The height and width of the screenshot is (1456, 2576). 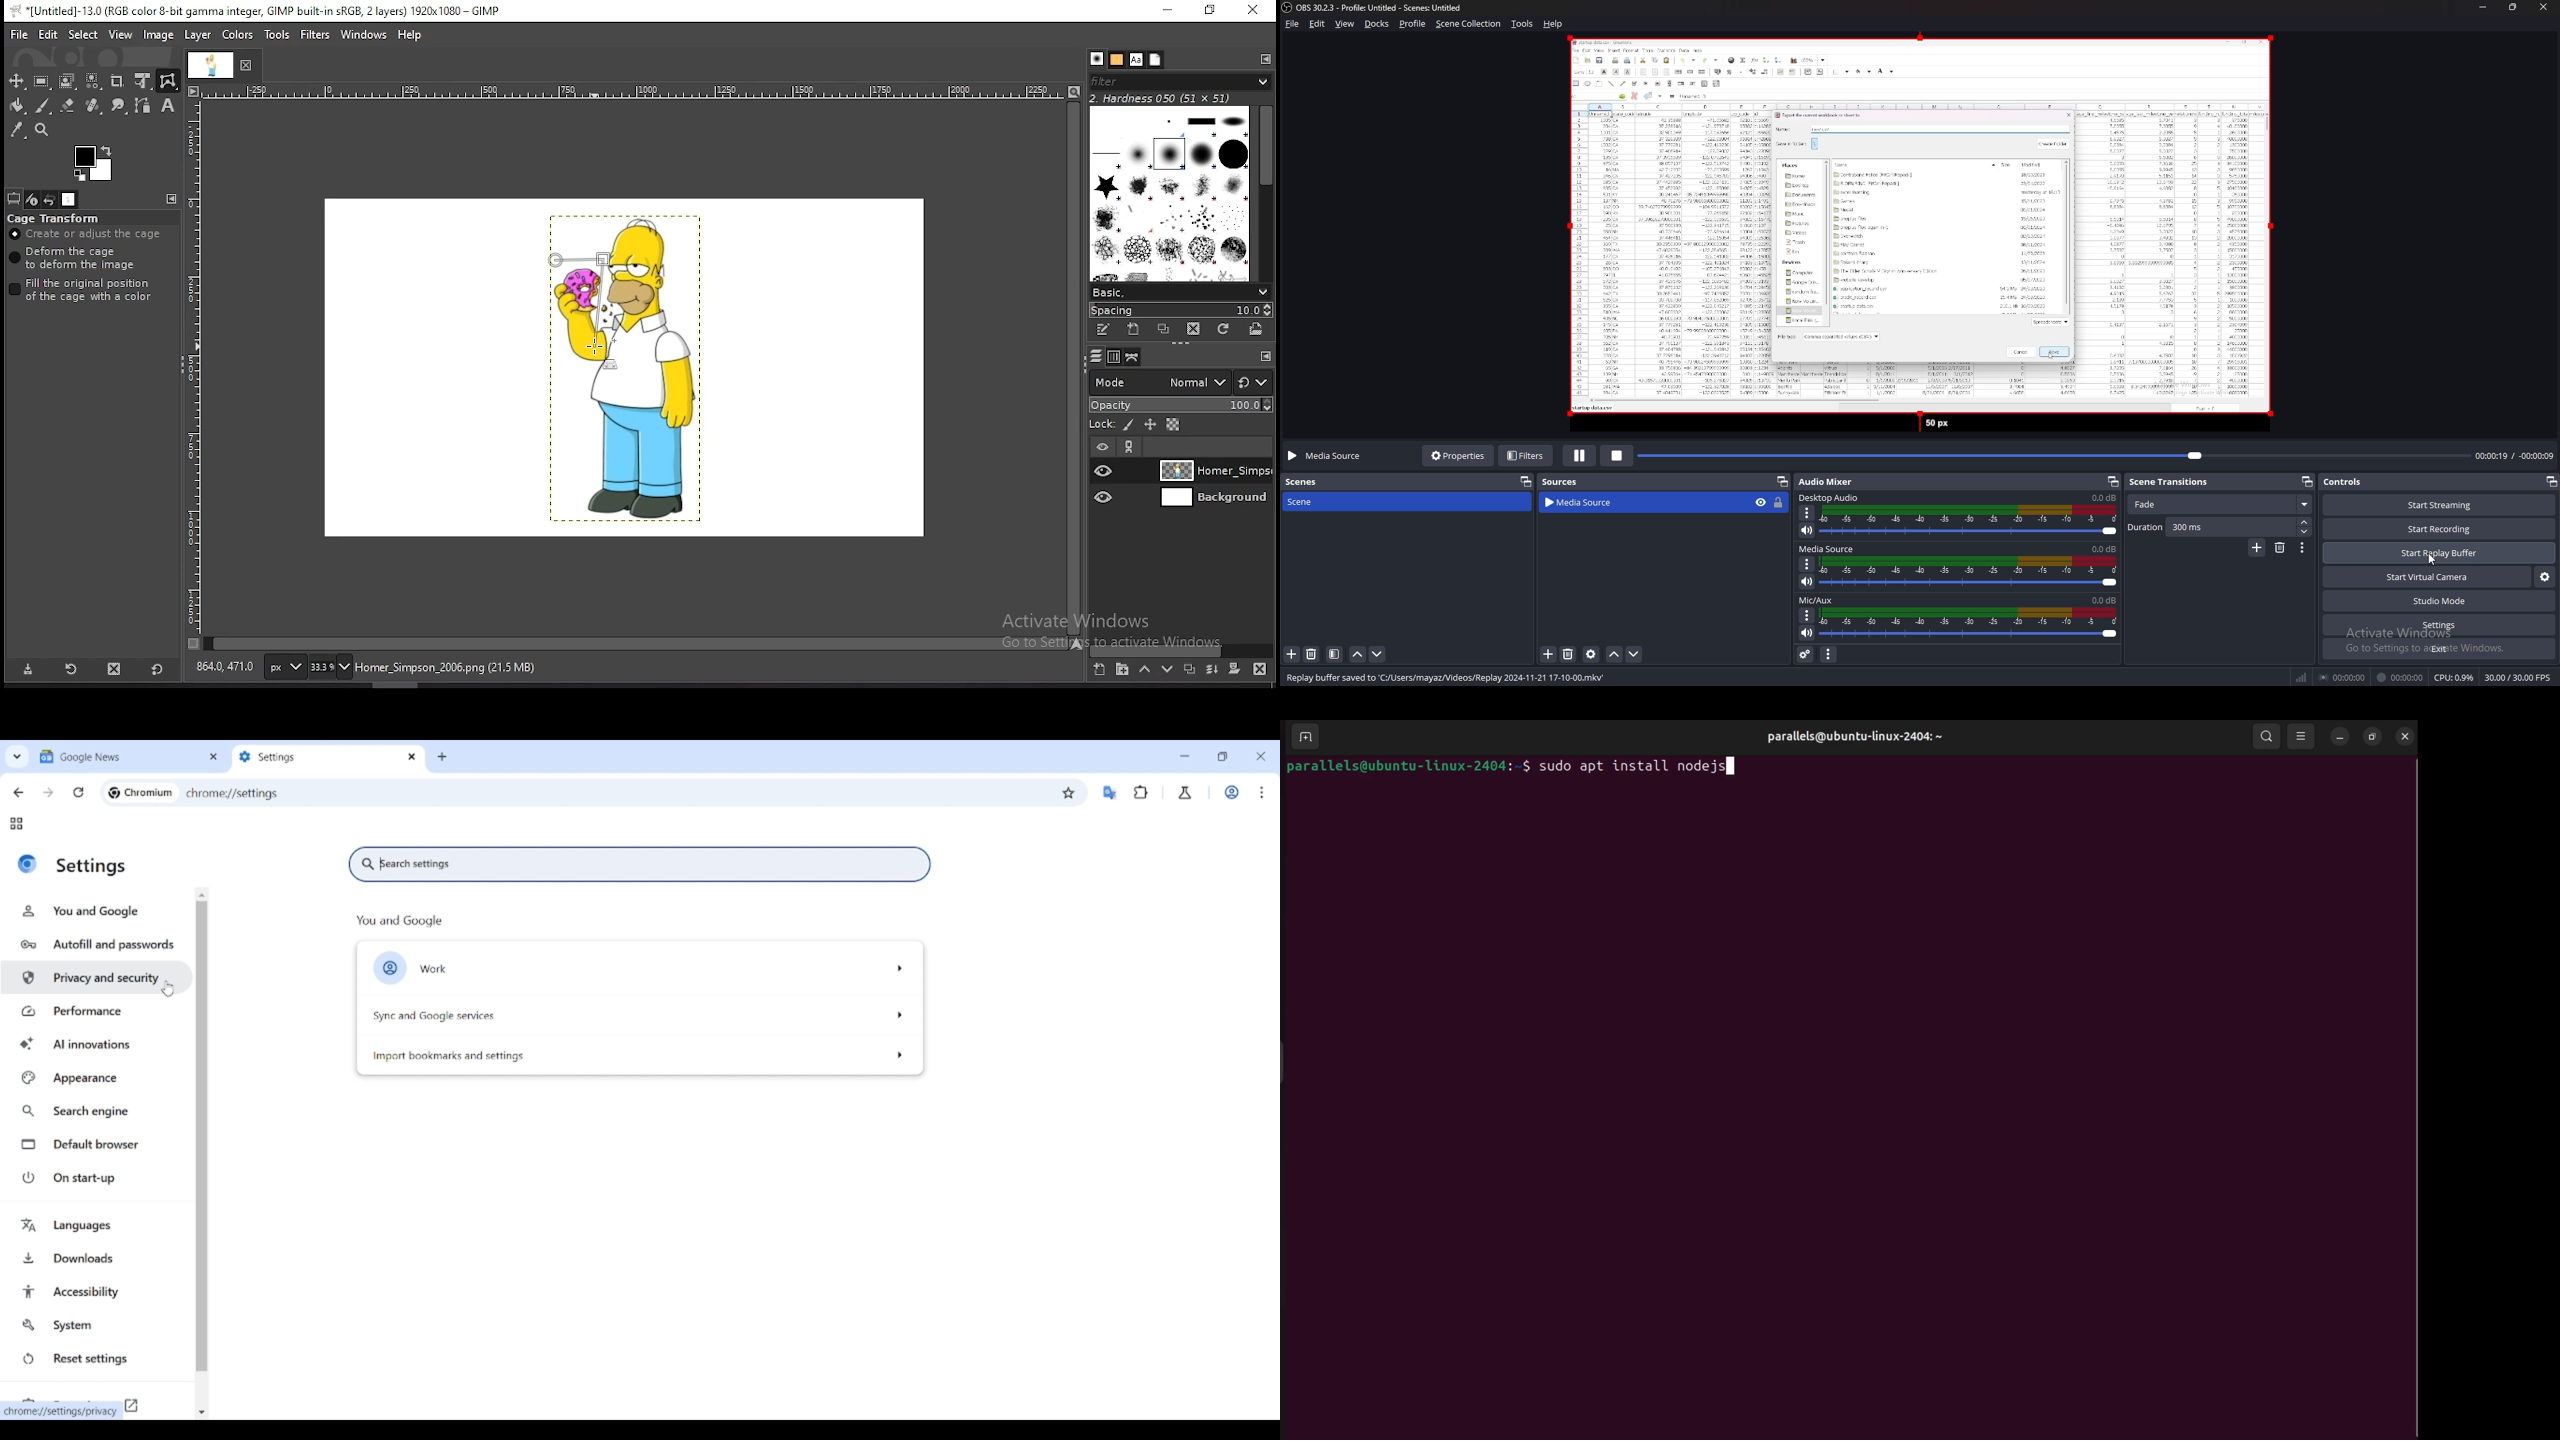 What do you see at coordinates (121, 34) in the screenshot?
I see `view` at bounding box center [121, 34].